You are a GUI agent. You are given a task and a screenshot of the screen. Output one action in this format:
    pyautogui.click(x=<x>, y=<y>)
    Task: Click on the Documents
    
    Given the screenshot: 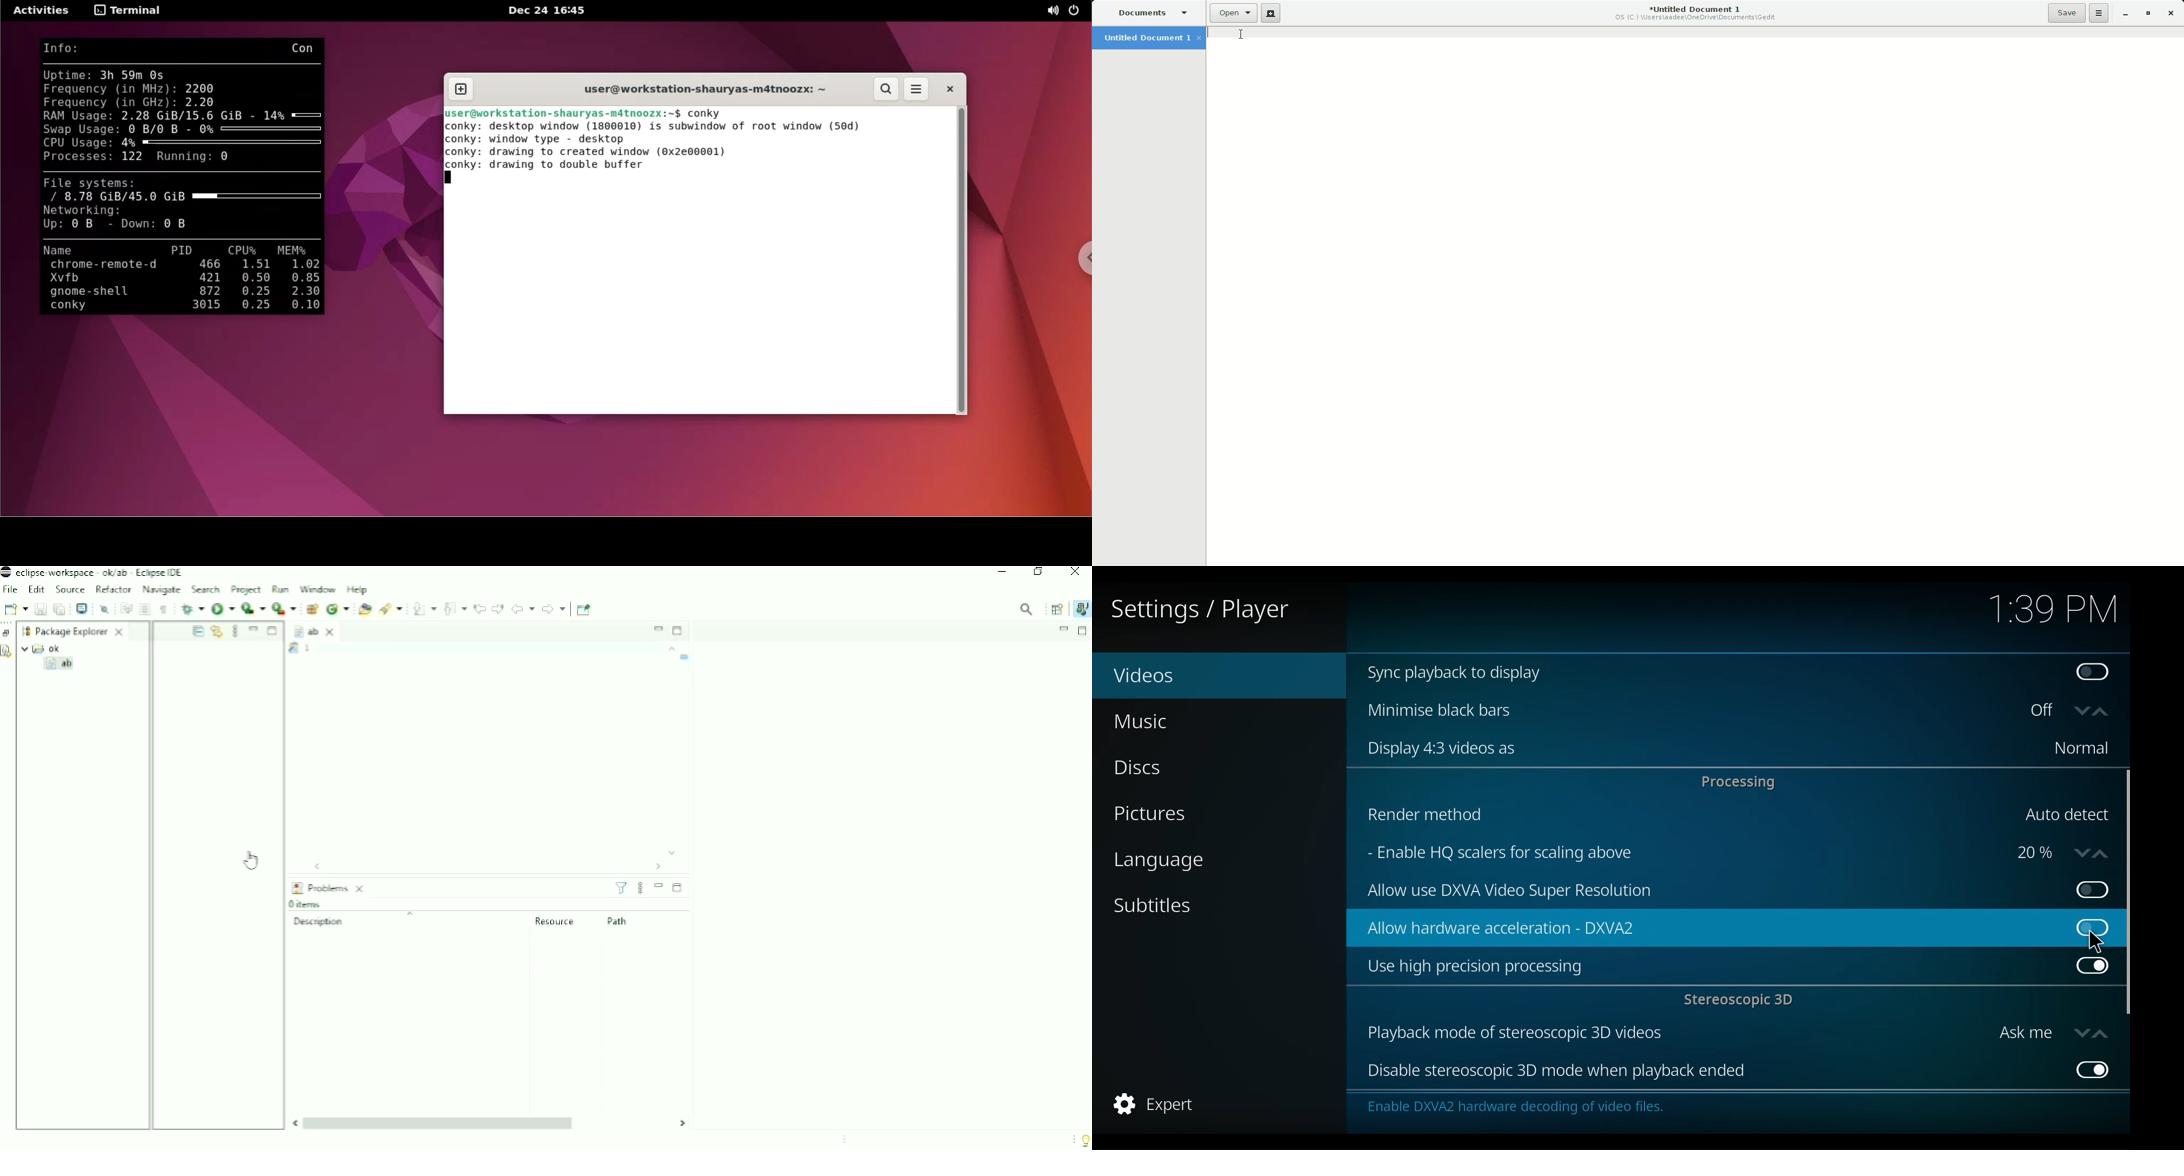 What is the action you would take?
    pyautogui.click(x=1152, y=13)
    